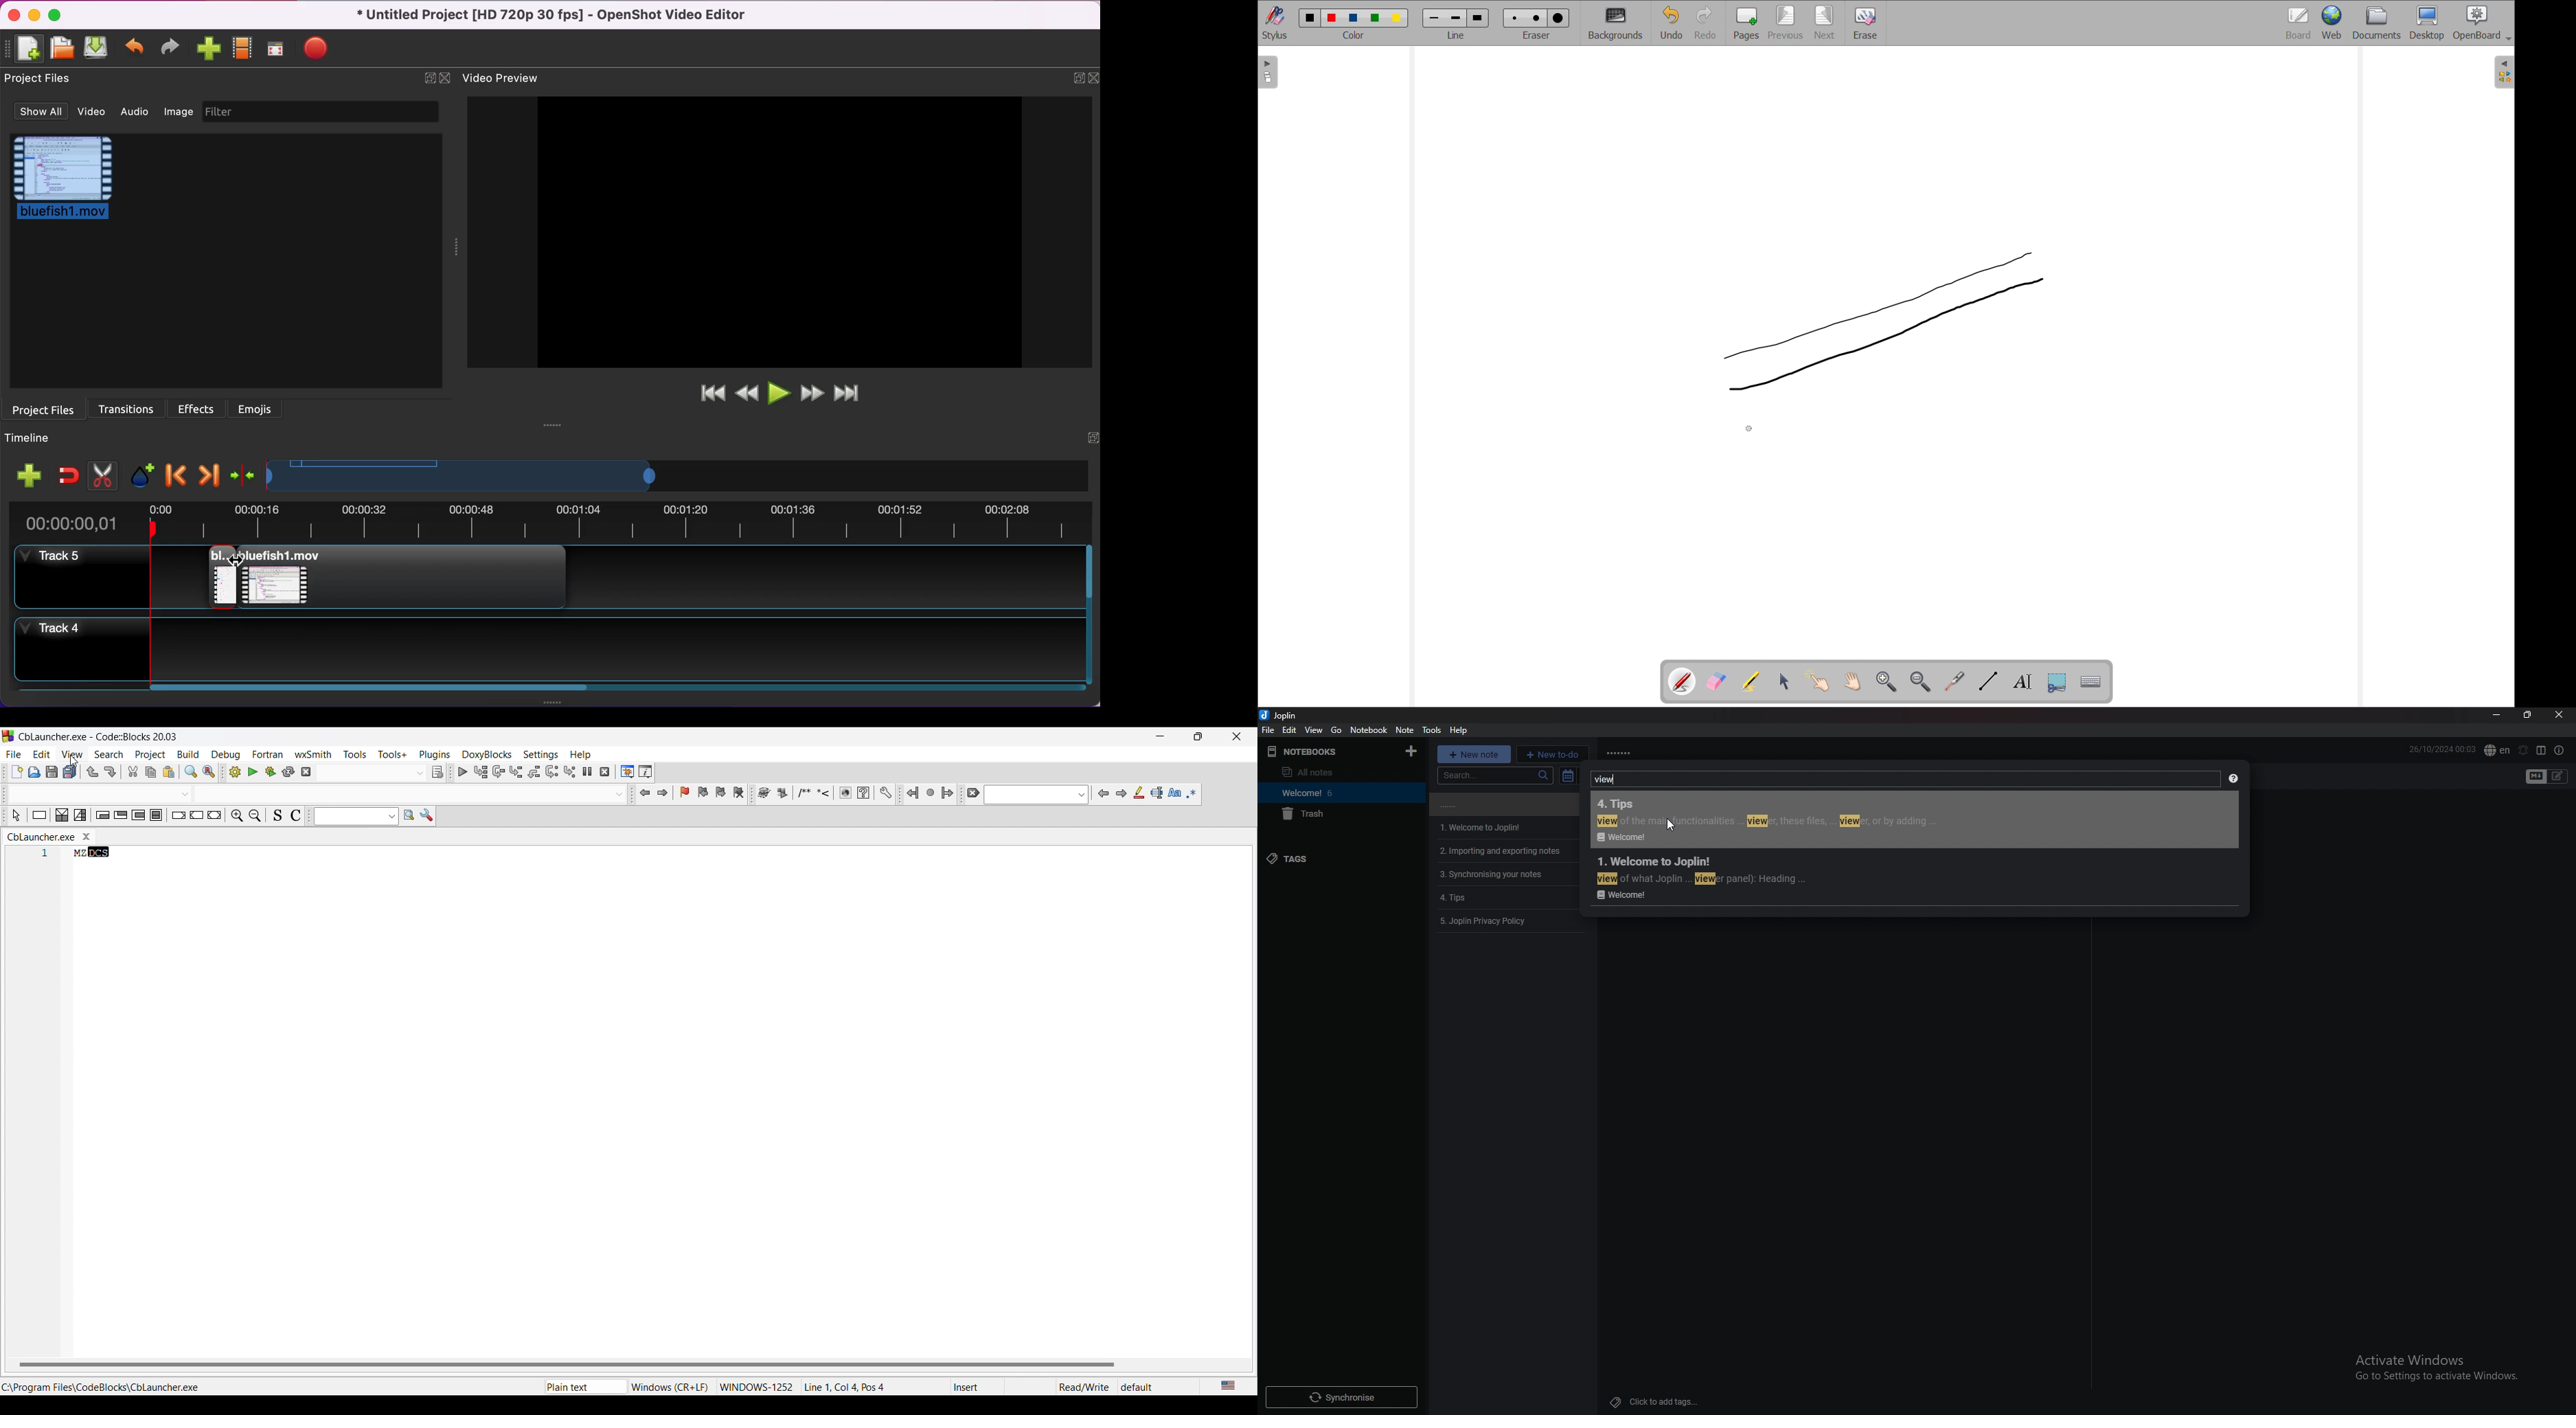 This screenshot has width=2576, height=1428. What do you see at coordinates (854, 394) in the screenshot?
I see `jump to end` at bounding box center [854, 394].